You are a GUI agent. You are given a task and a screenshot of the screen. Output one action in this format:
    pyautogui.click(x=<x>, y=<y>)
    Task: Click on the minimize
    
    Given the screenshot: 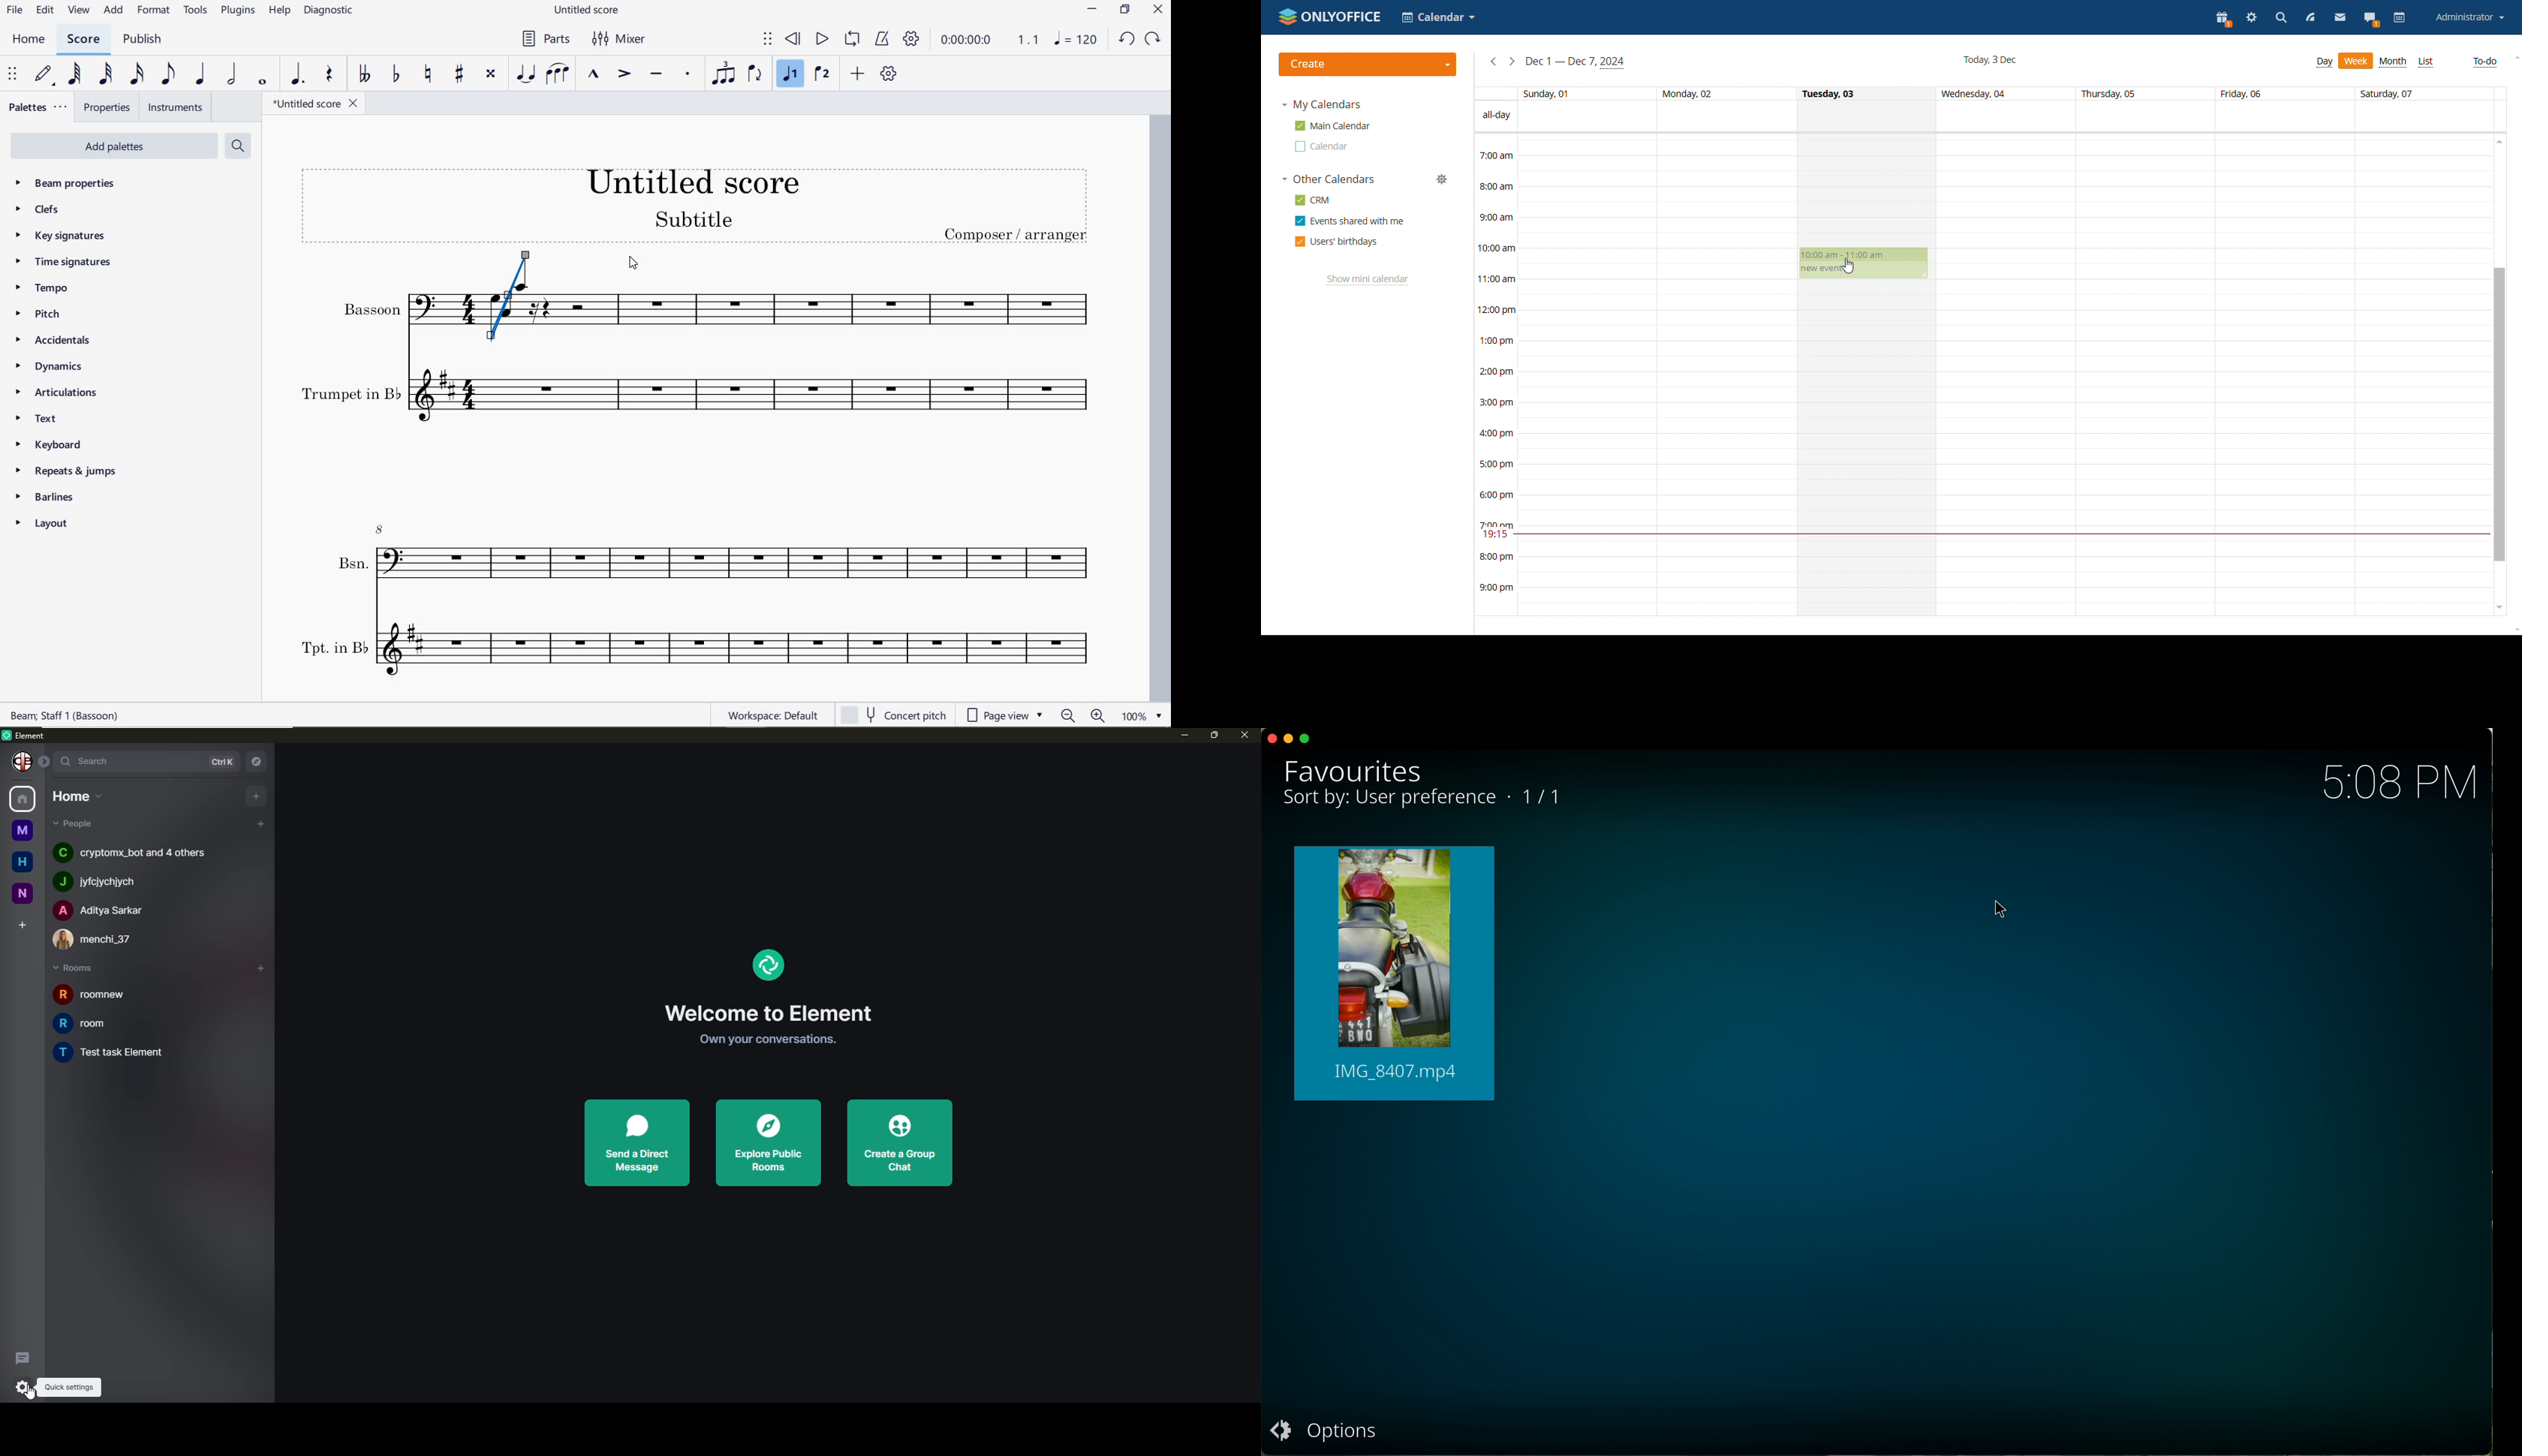 What is the action you would take?
    pyautogui.click(x=1291, y=740)
    